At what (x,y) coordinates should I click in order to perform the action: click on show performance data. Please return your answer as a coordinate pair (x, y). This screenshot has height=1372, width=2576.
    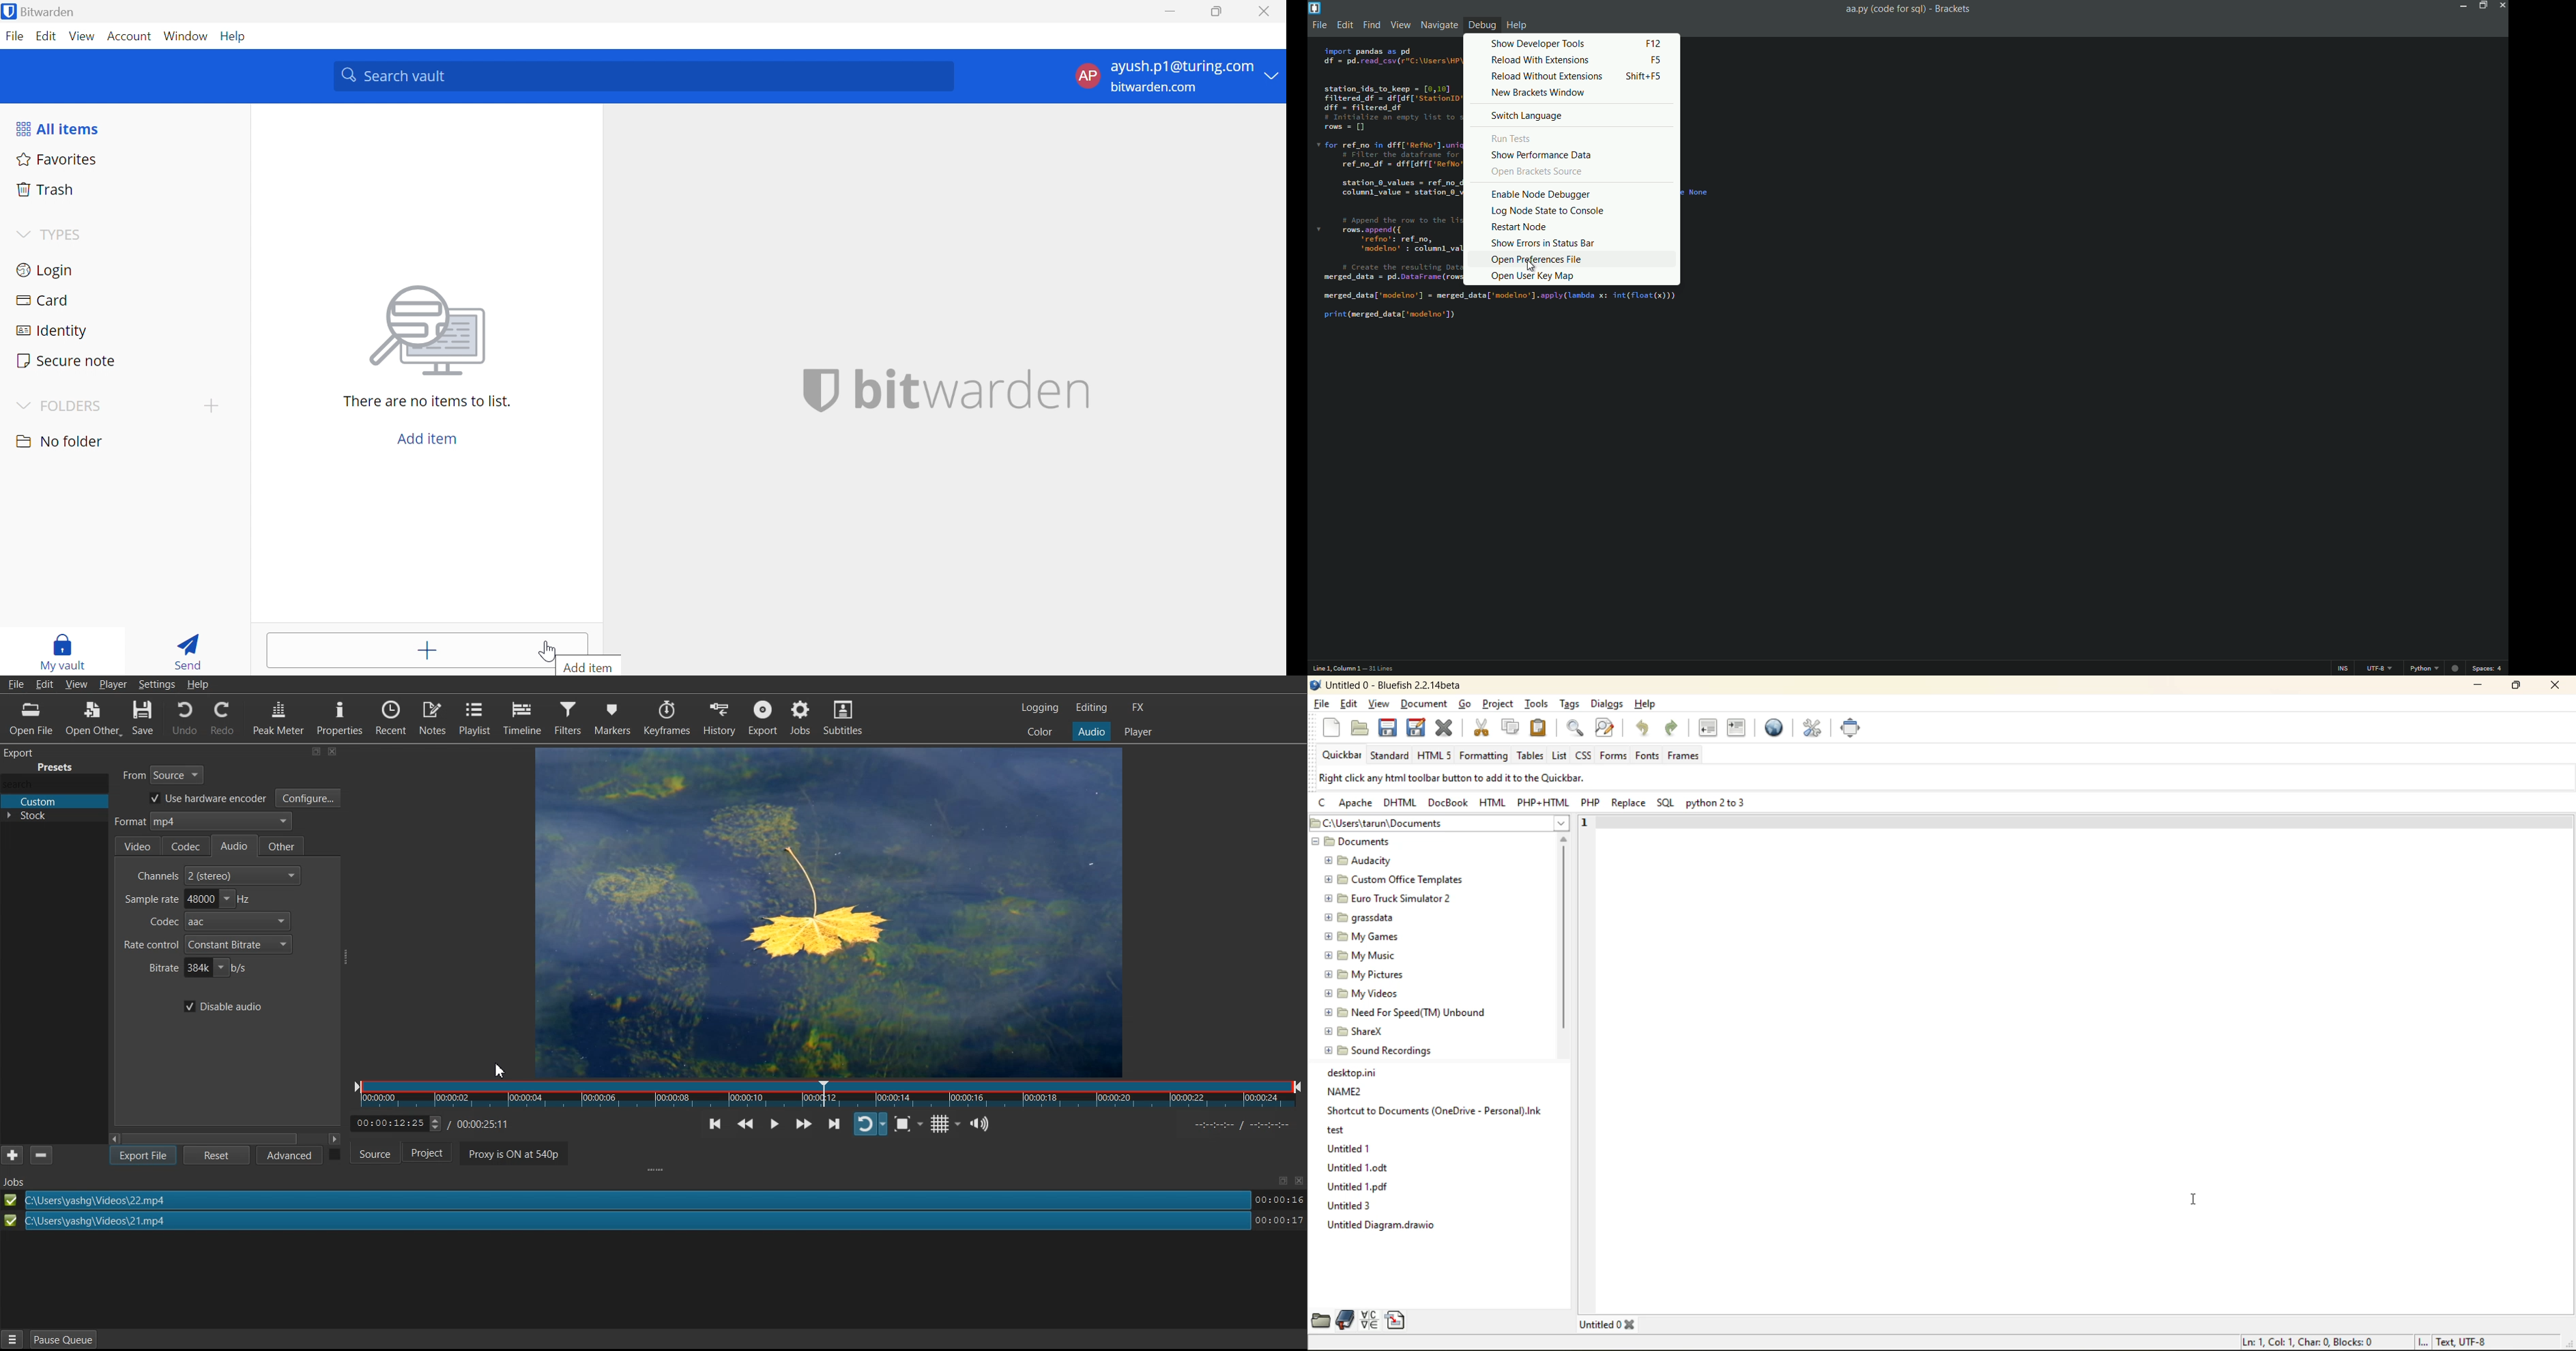
    Looking at the image, I should click on (1540, 154).